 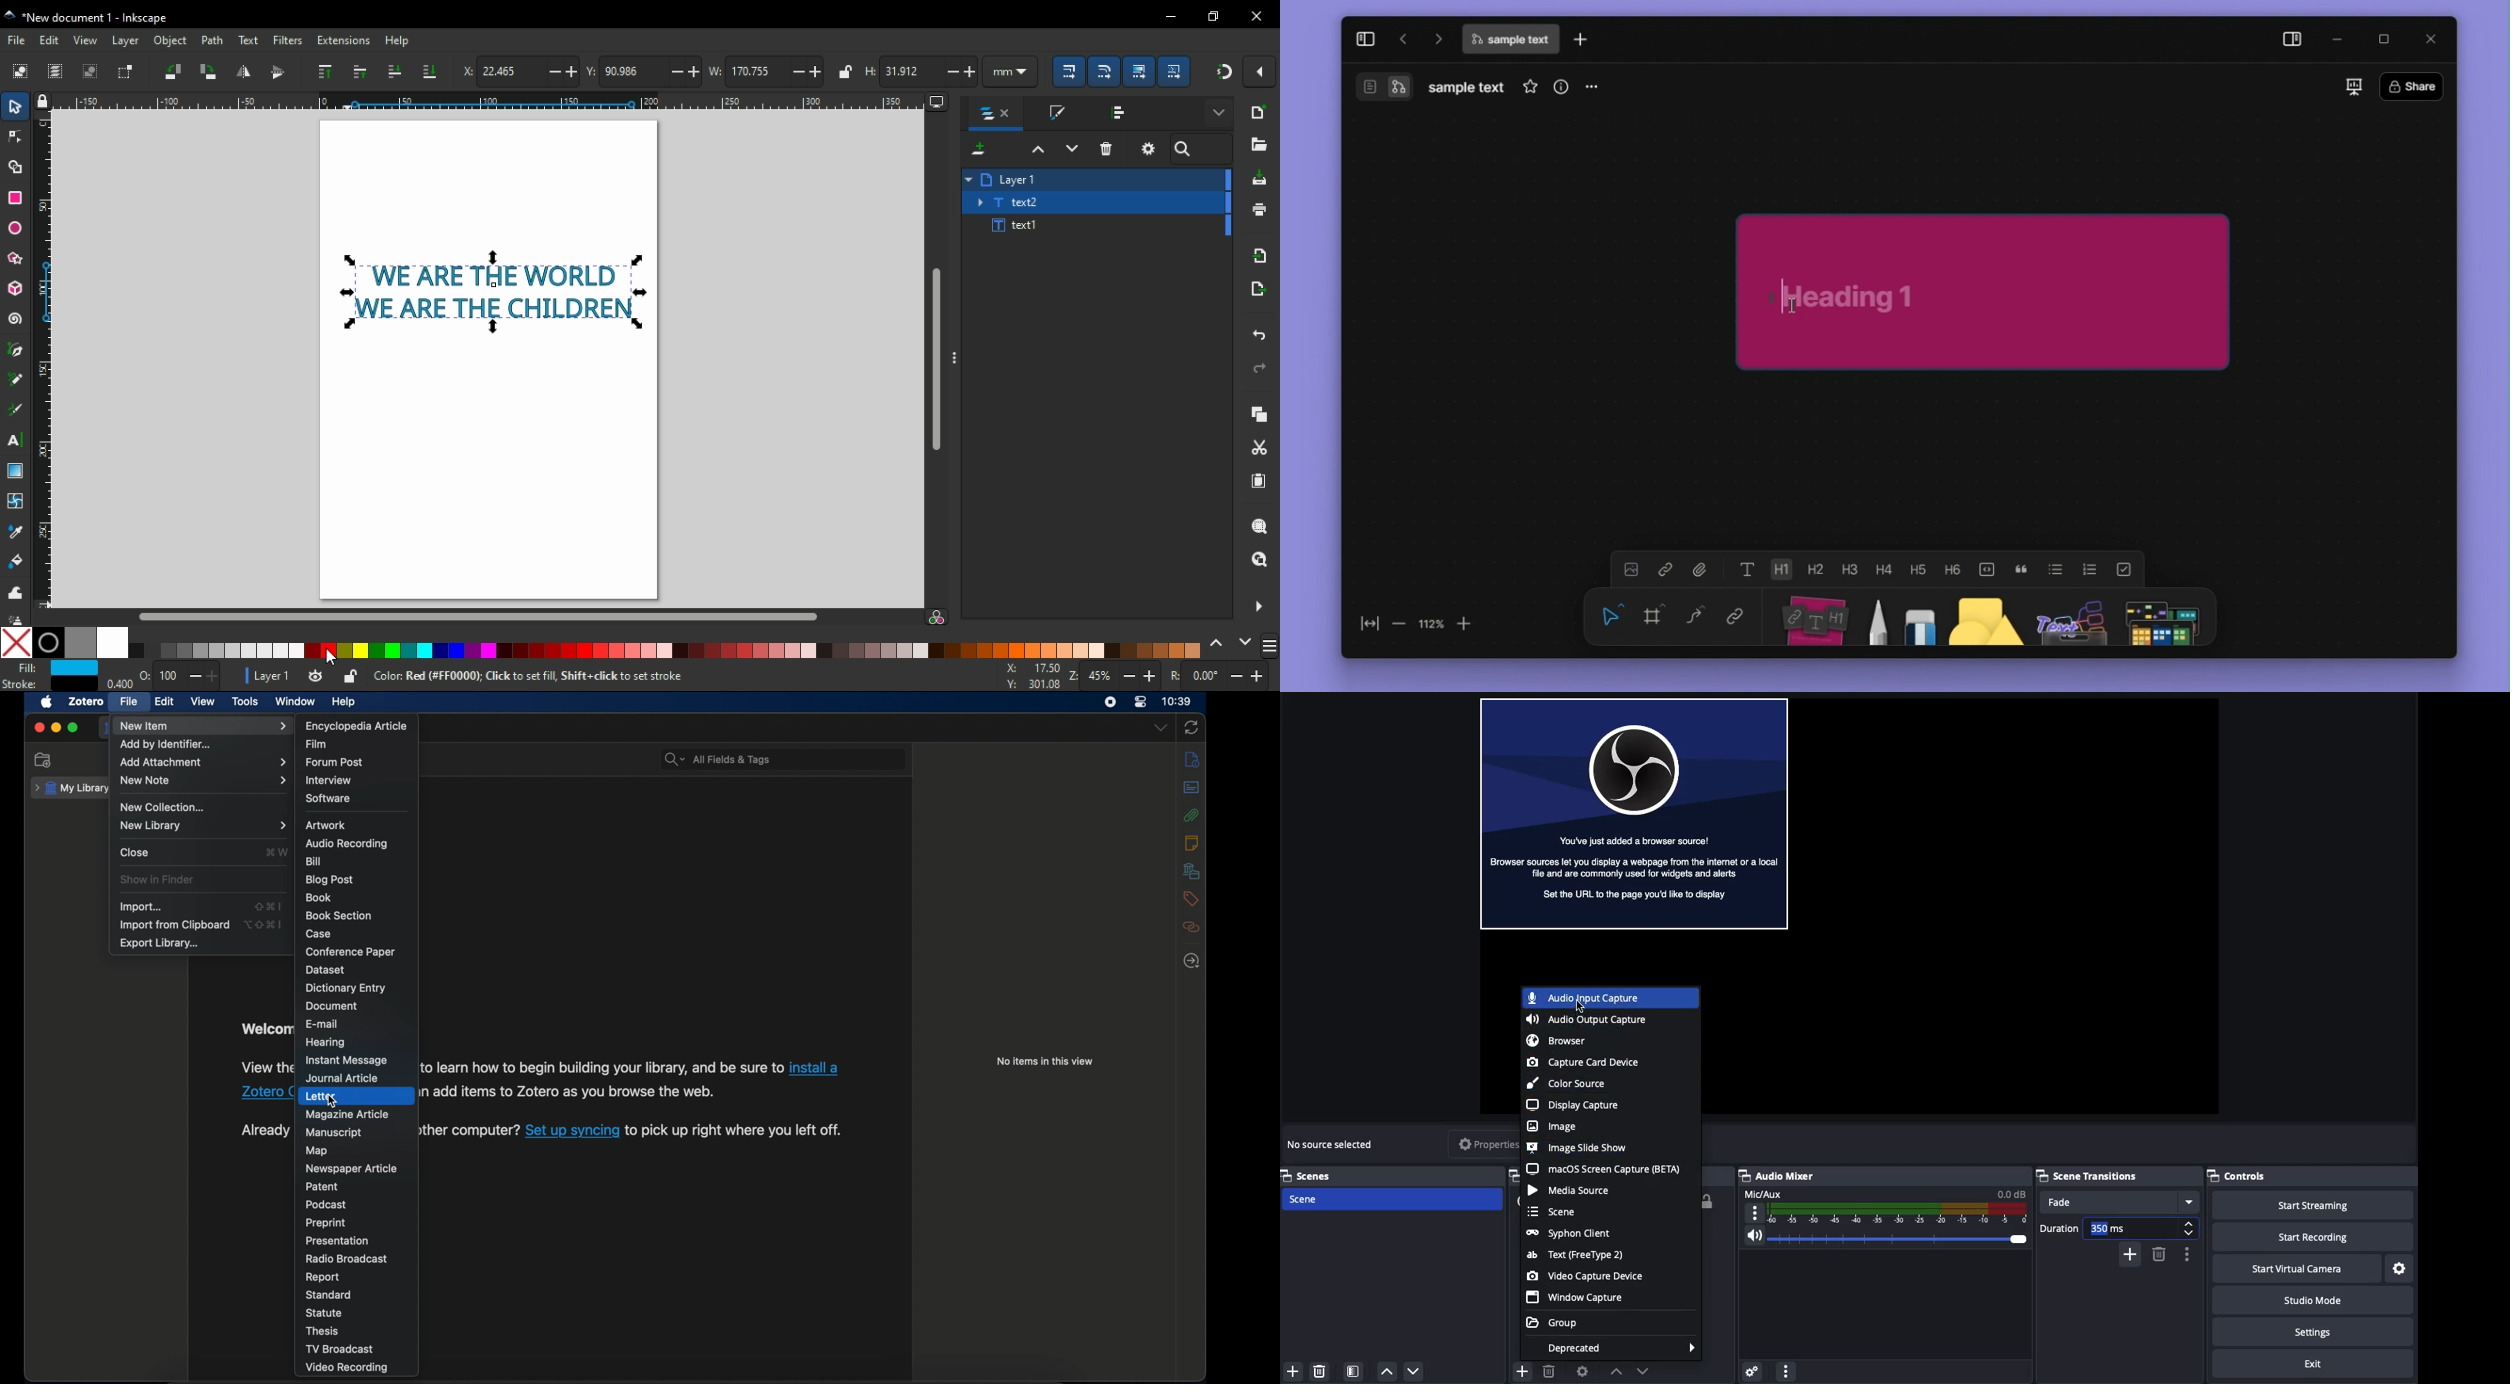 What do you see at coordinates (1106, 149) in the screenshot?
I see `delete layer` at bounding box center [1106, 149].